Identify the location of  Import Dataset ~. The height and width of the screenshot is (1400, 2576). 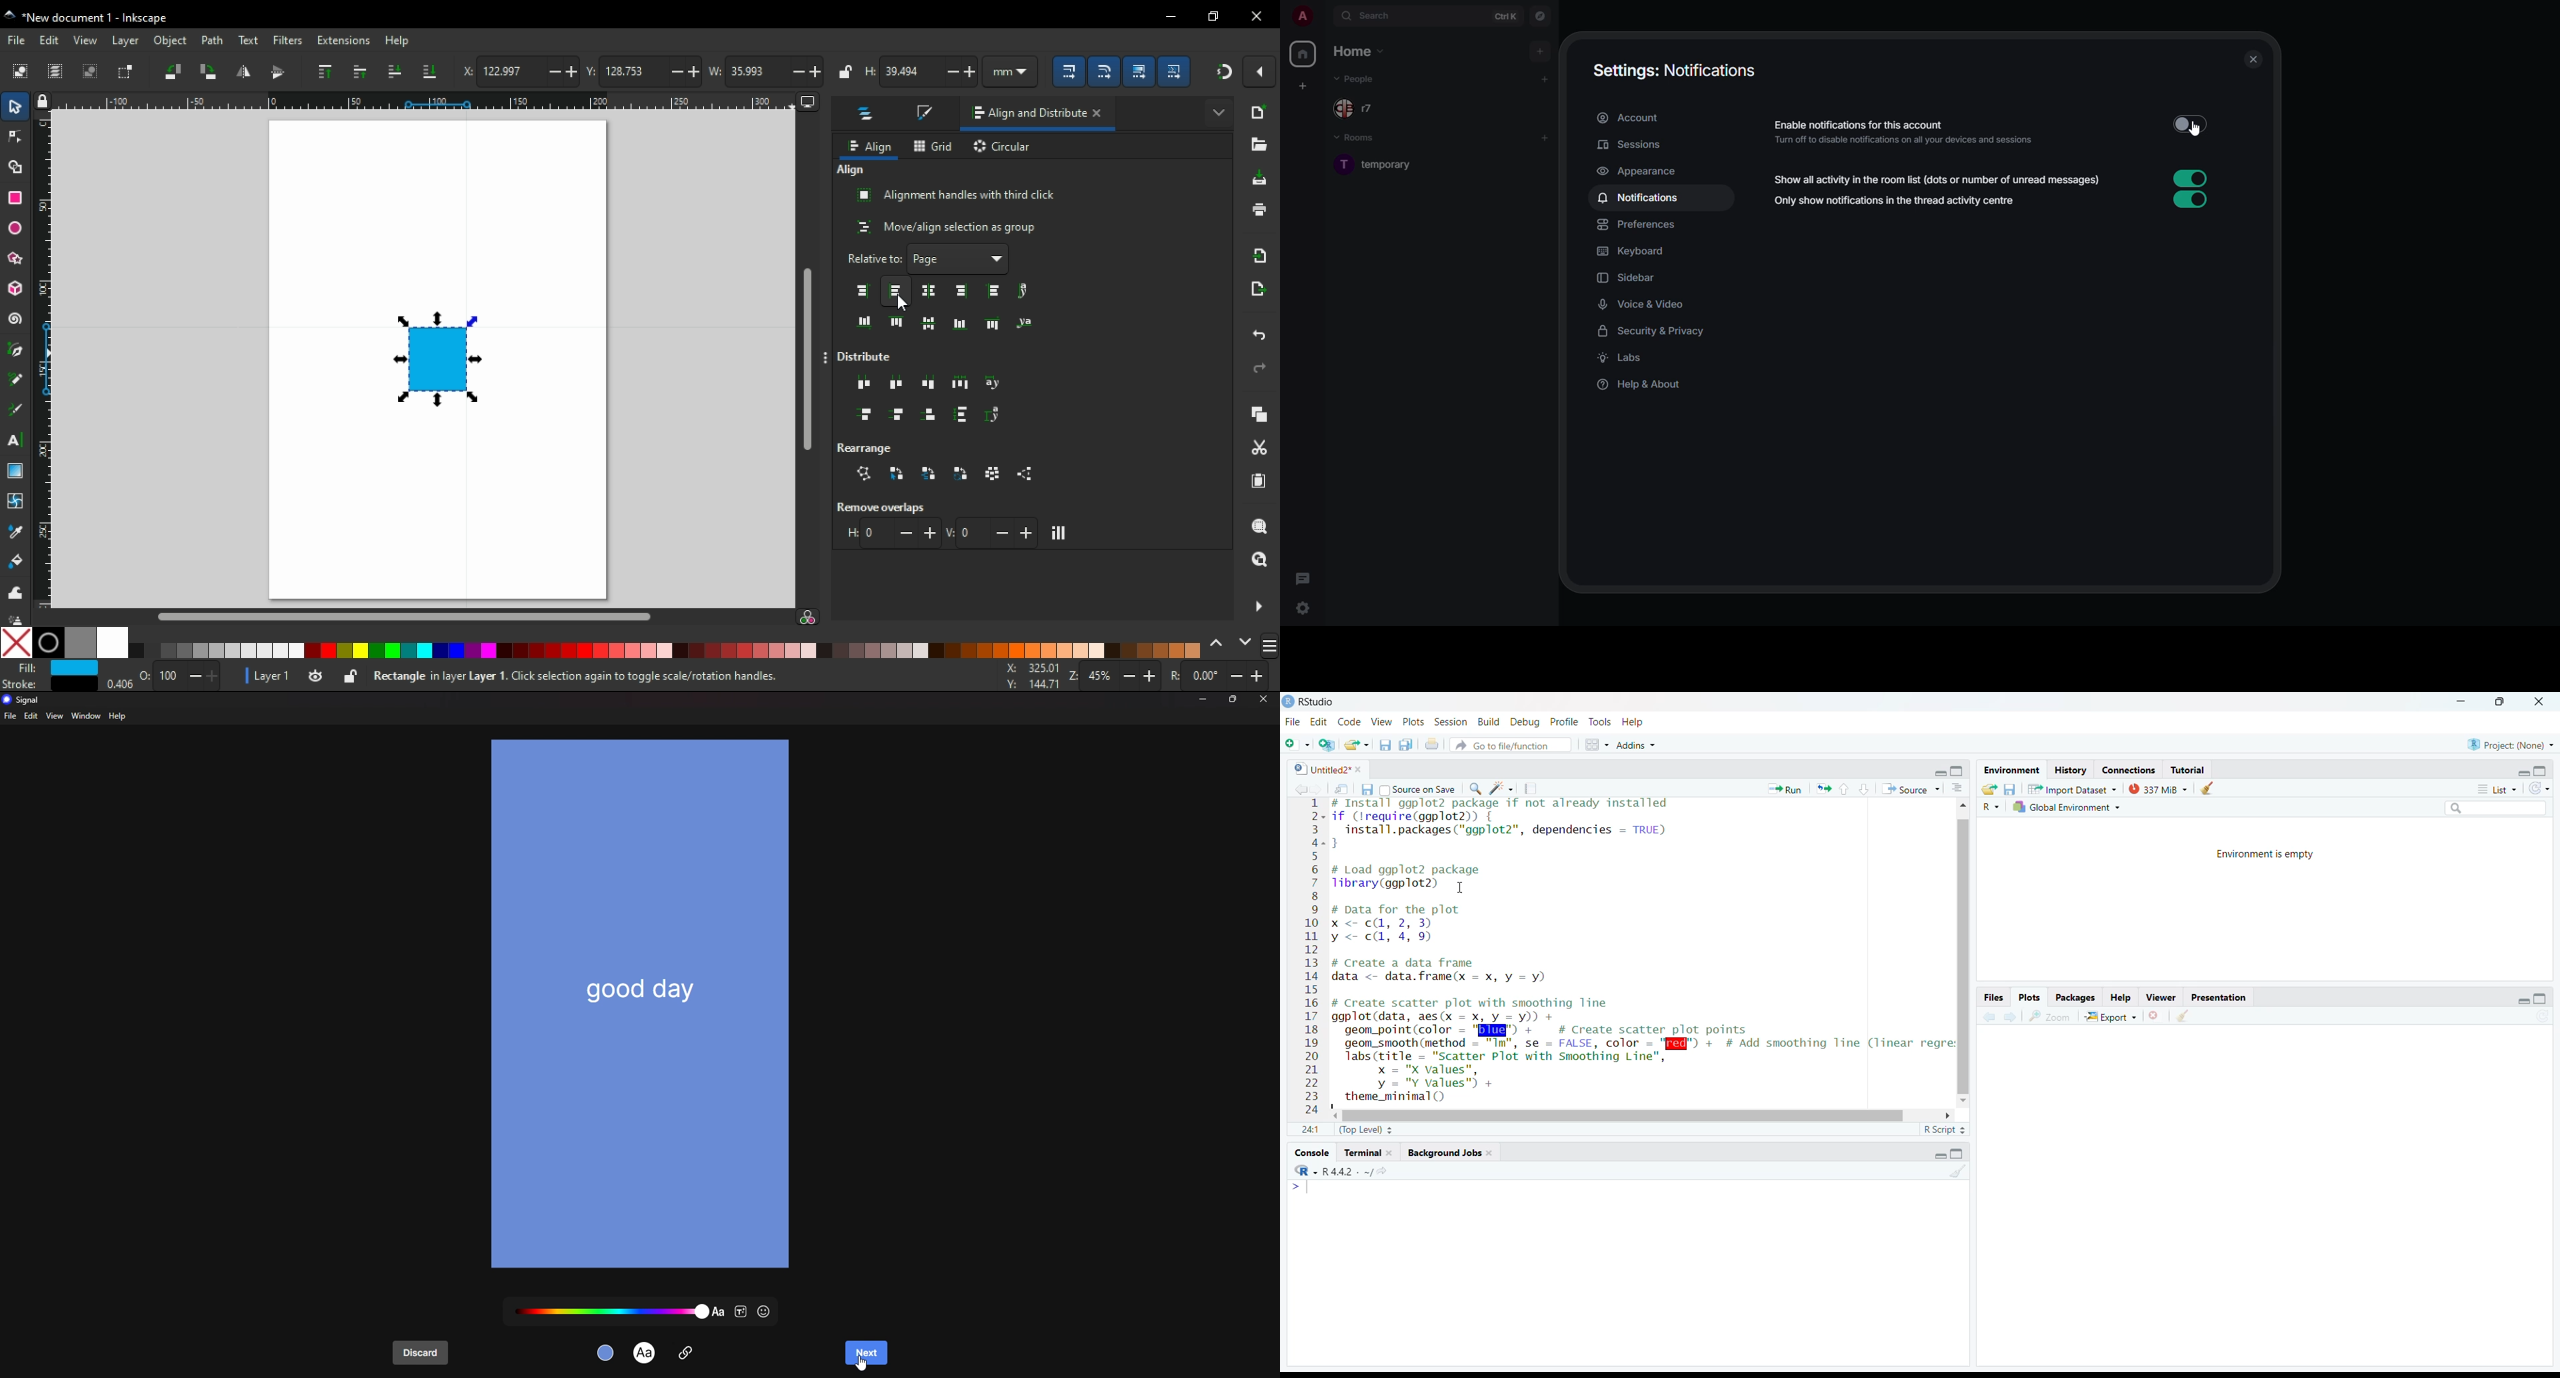
(2077, 791).